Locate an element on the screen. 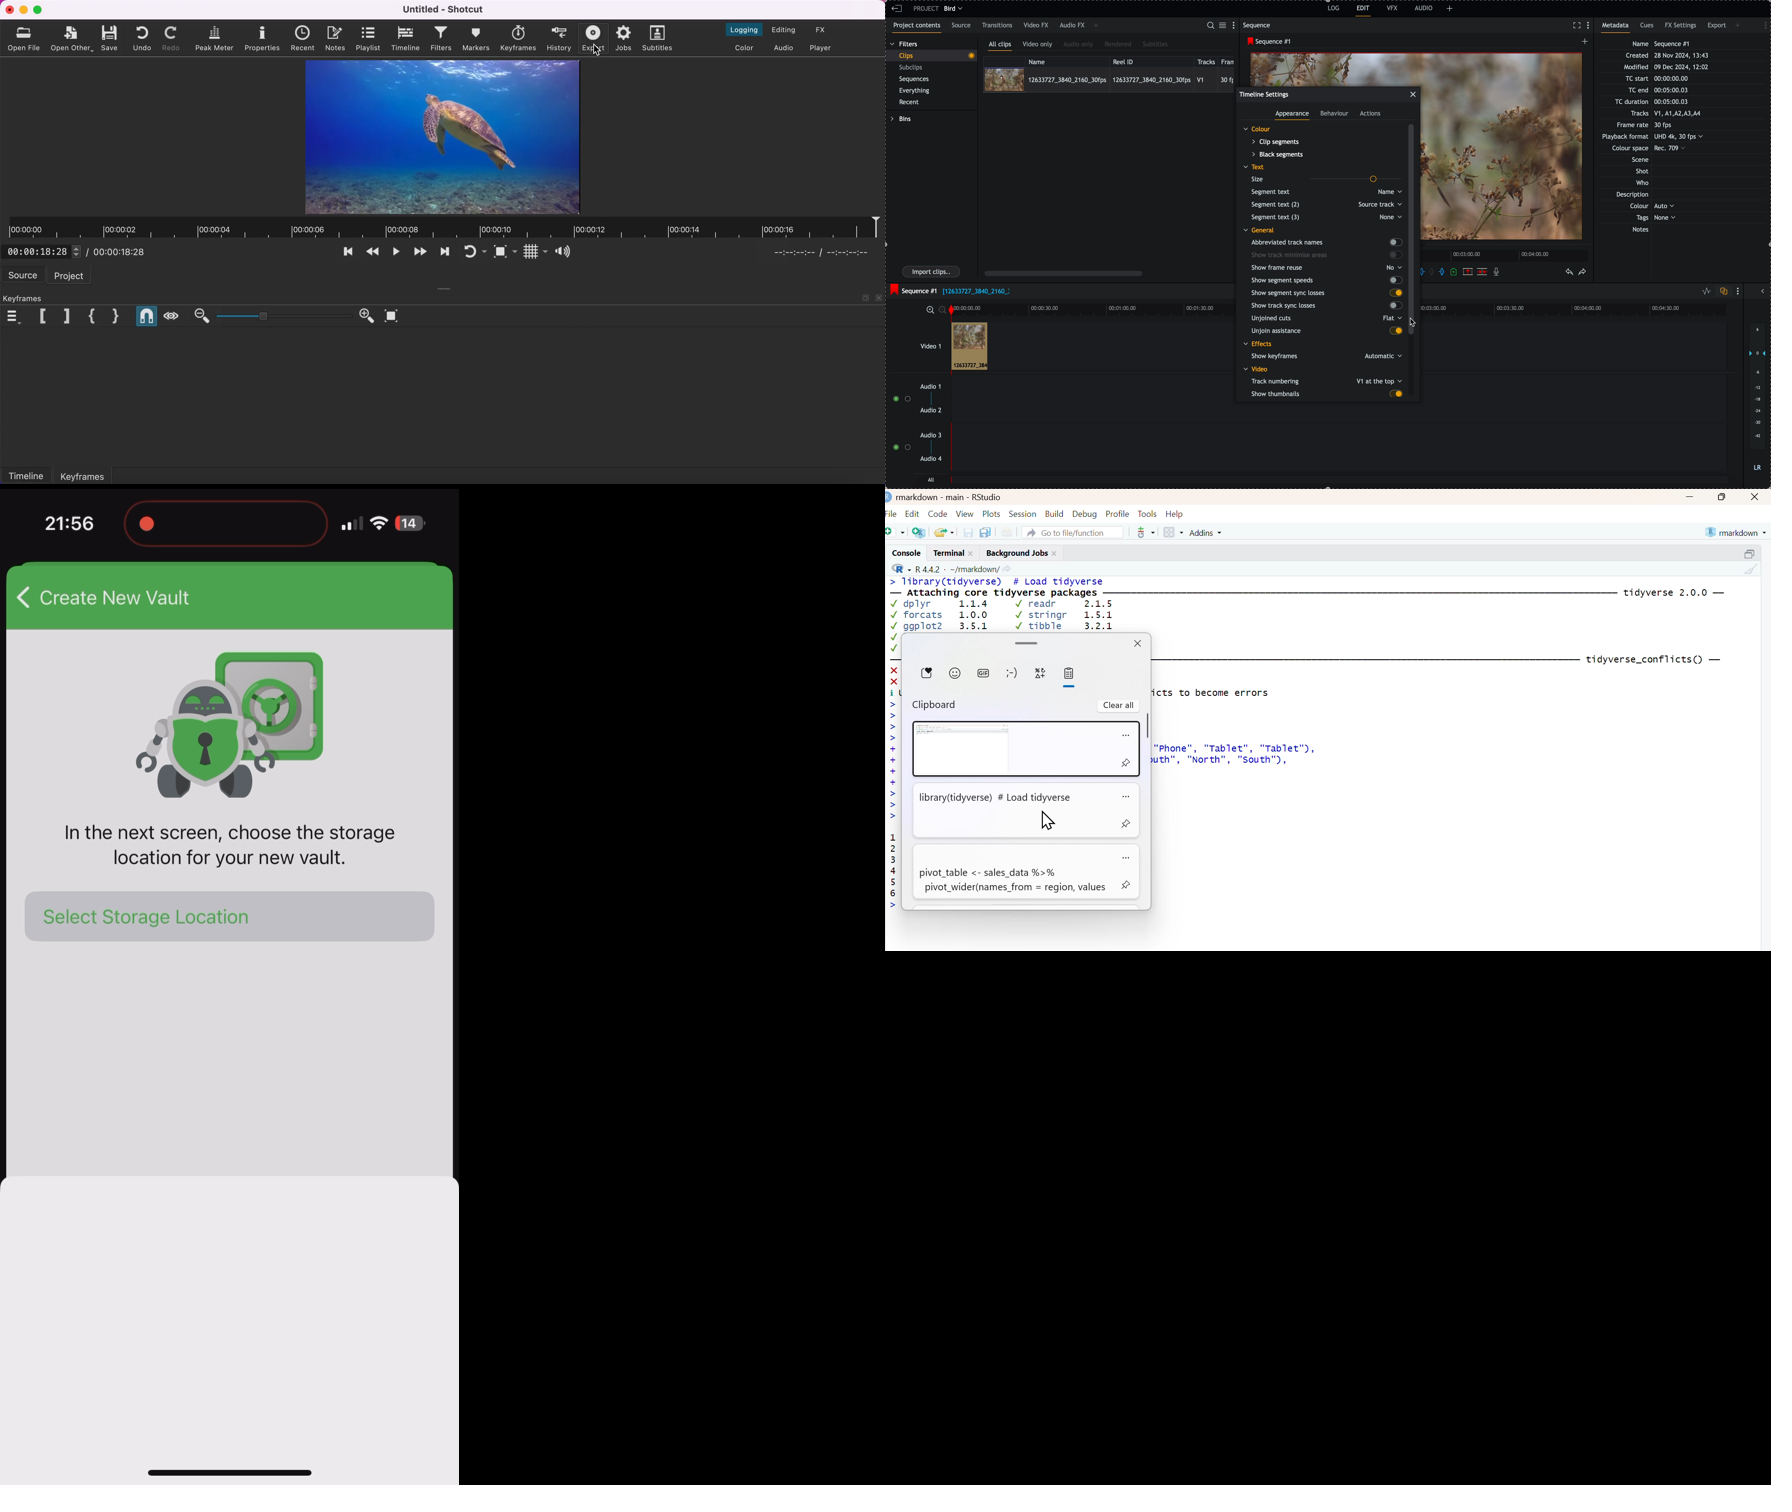 The height and width of the screenshot is (1512, 1792). Background Jobs is located at coordinates (1015, 552).